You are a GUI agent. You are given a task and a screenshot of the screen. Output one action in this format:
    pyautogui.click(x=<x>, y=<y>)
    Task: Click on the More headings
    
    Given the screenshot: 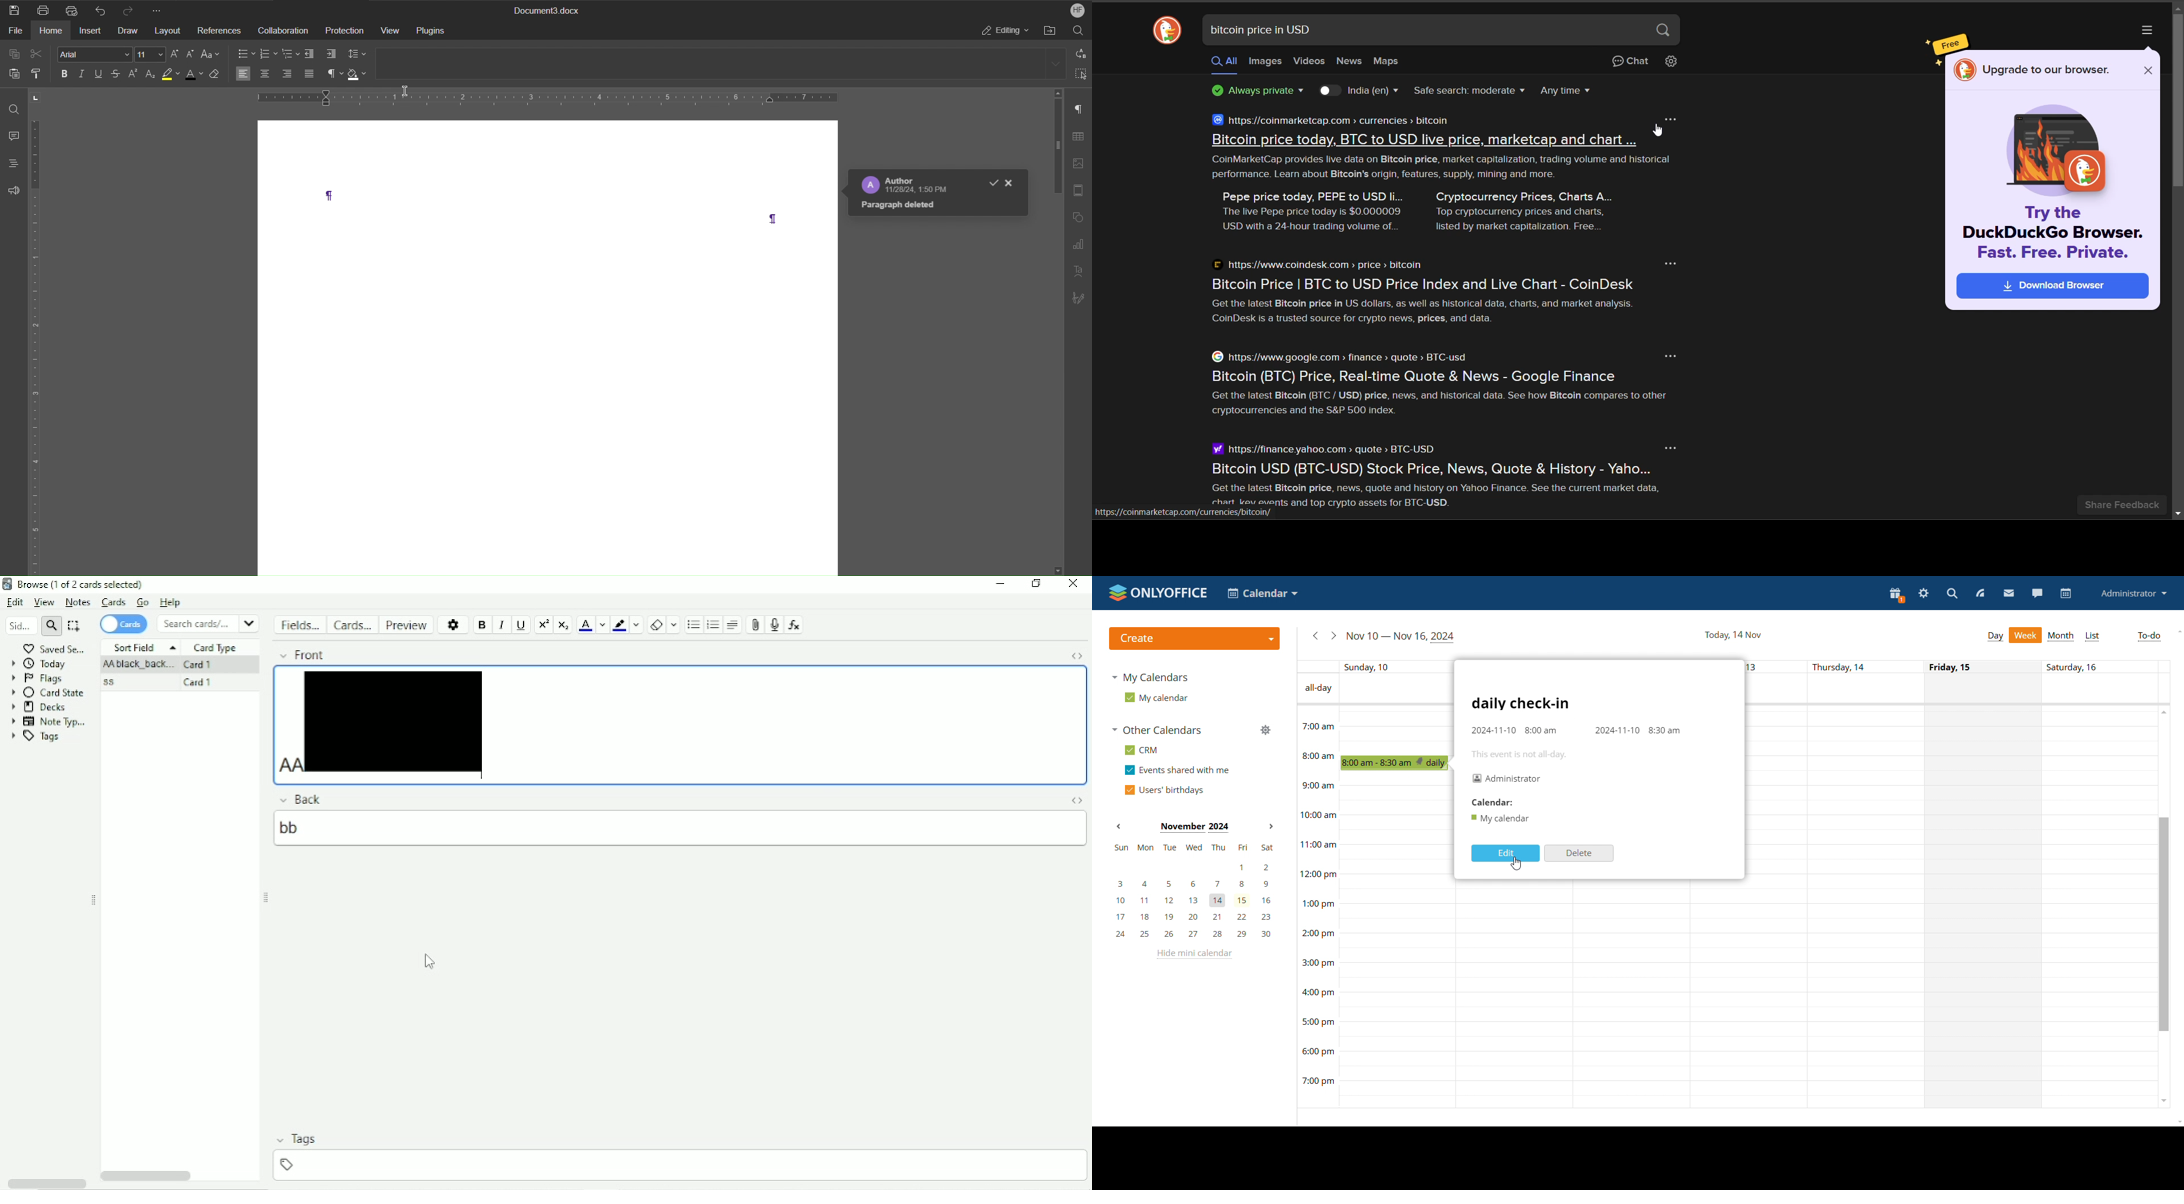 What is the action you would take?
    pyautogui.click(x=1050, y=62)
    